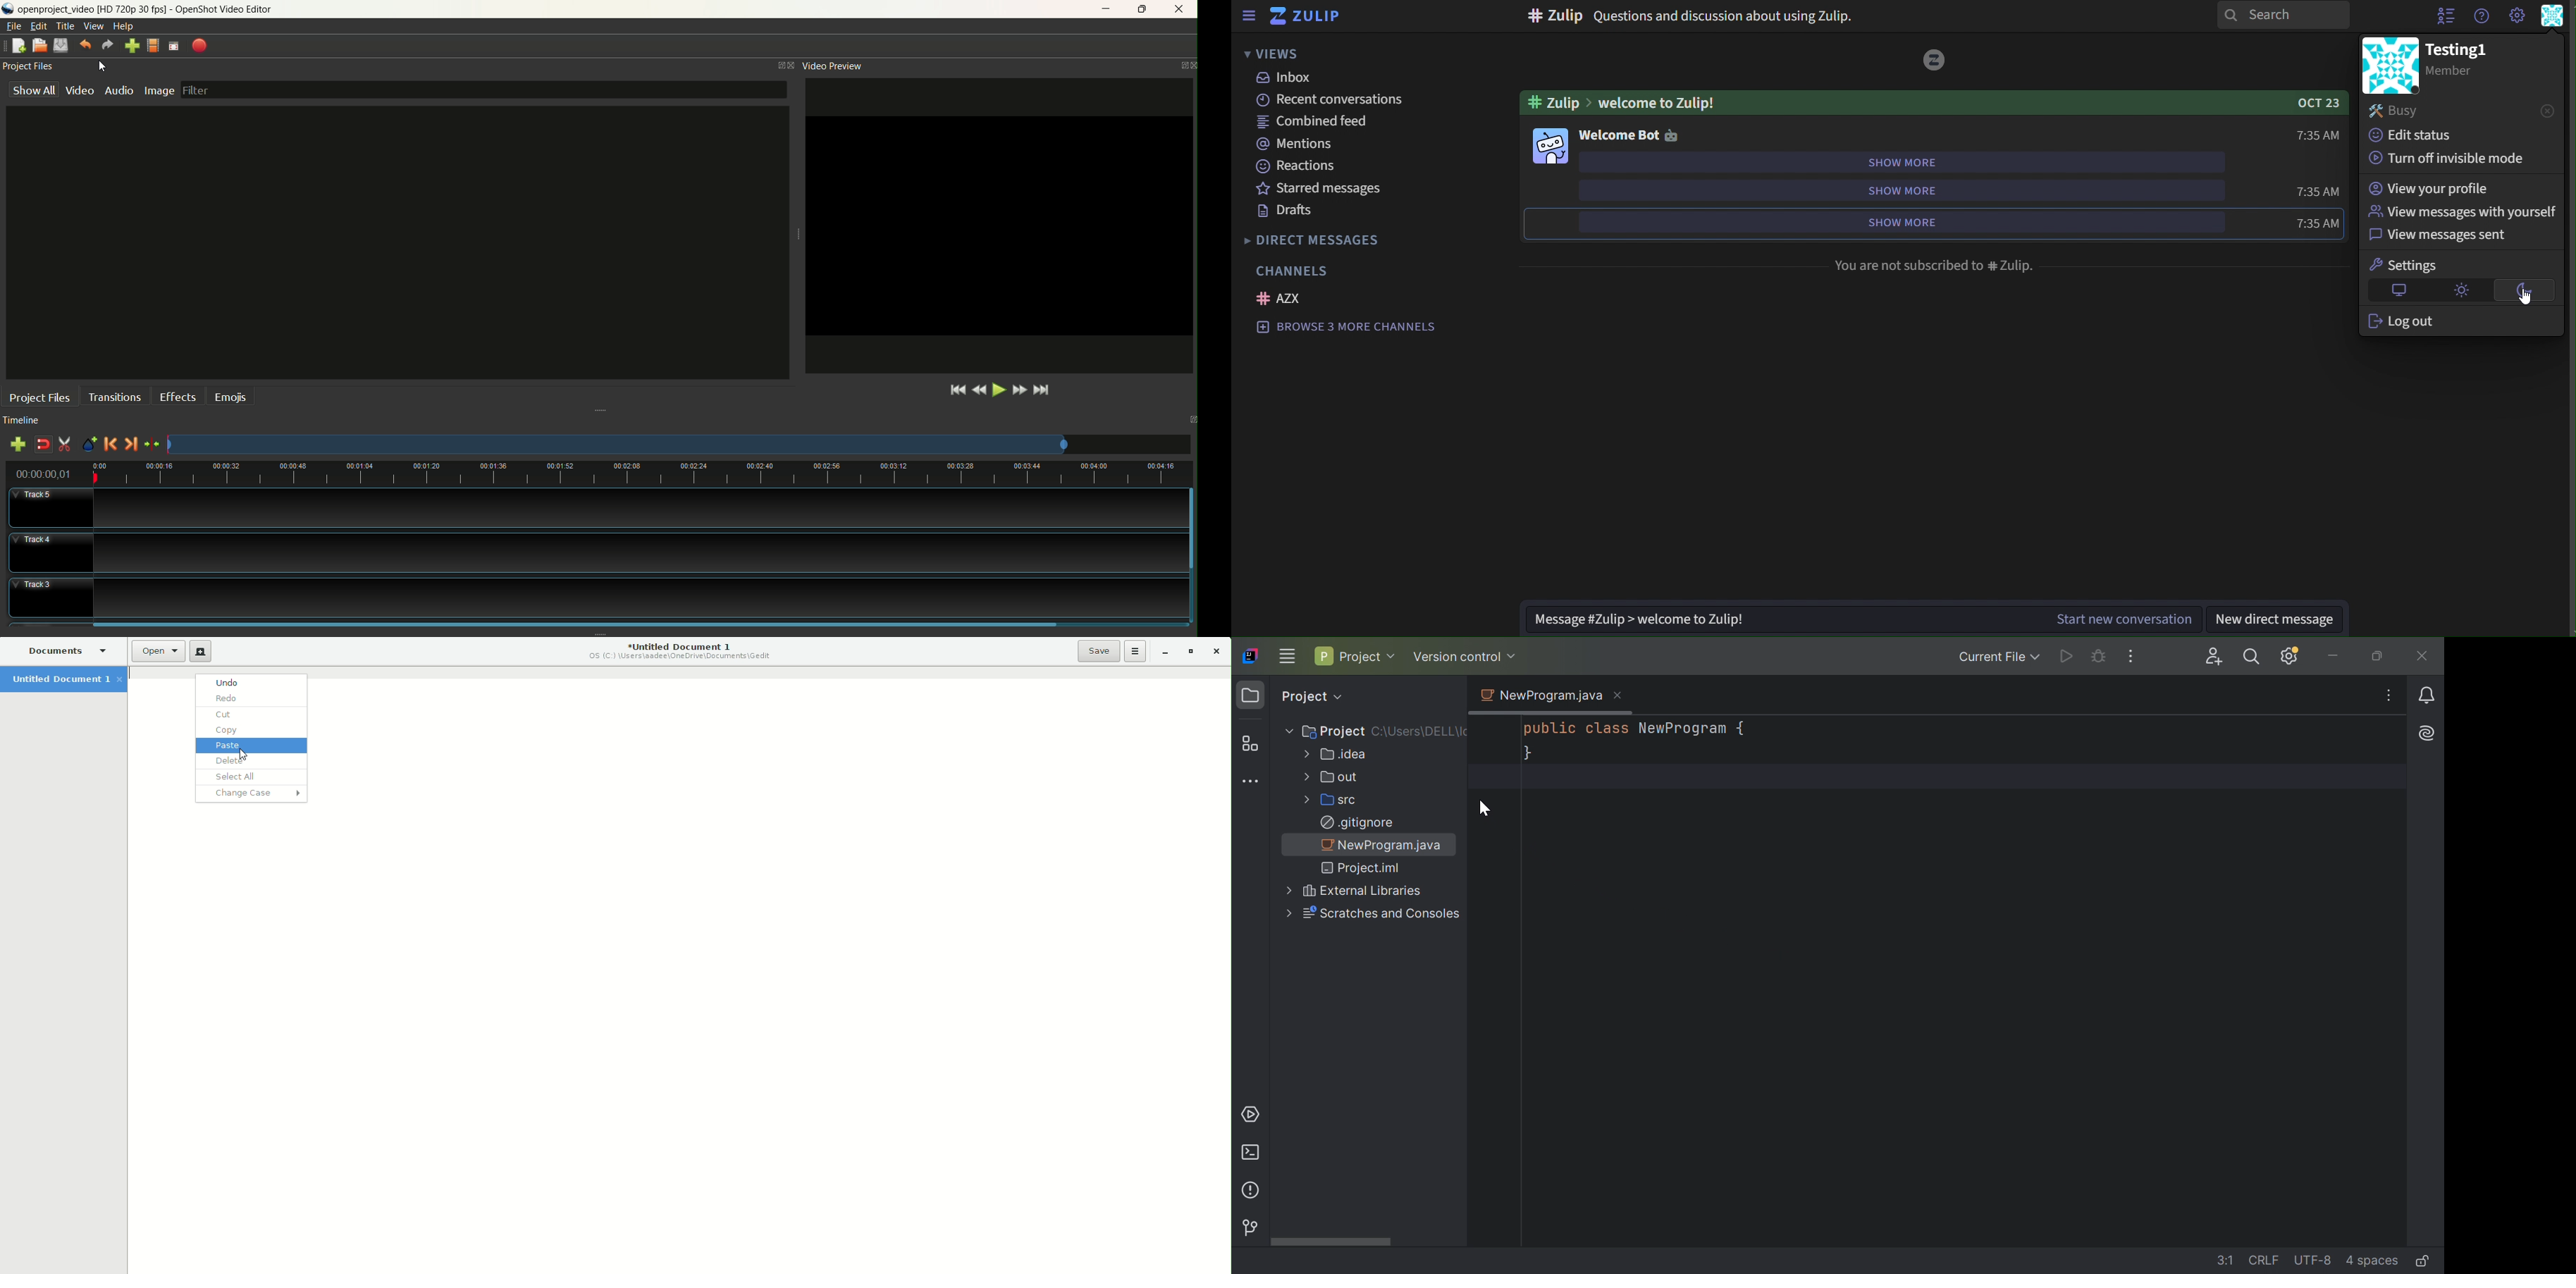 This screenshot has height=1288, width=2576. What do you see at coordinates (1621, 101) in the screenshot?
I see `Zulip welcome to Zulip !` at bounding box center [1621, 101].